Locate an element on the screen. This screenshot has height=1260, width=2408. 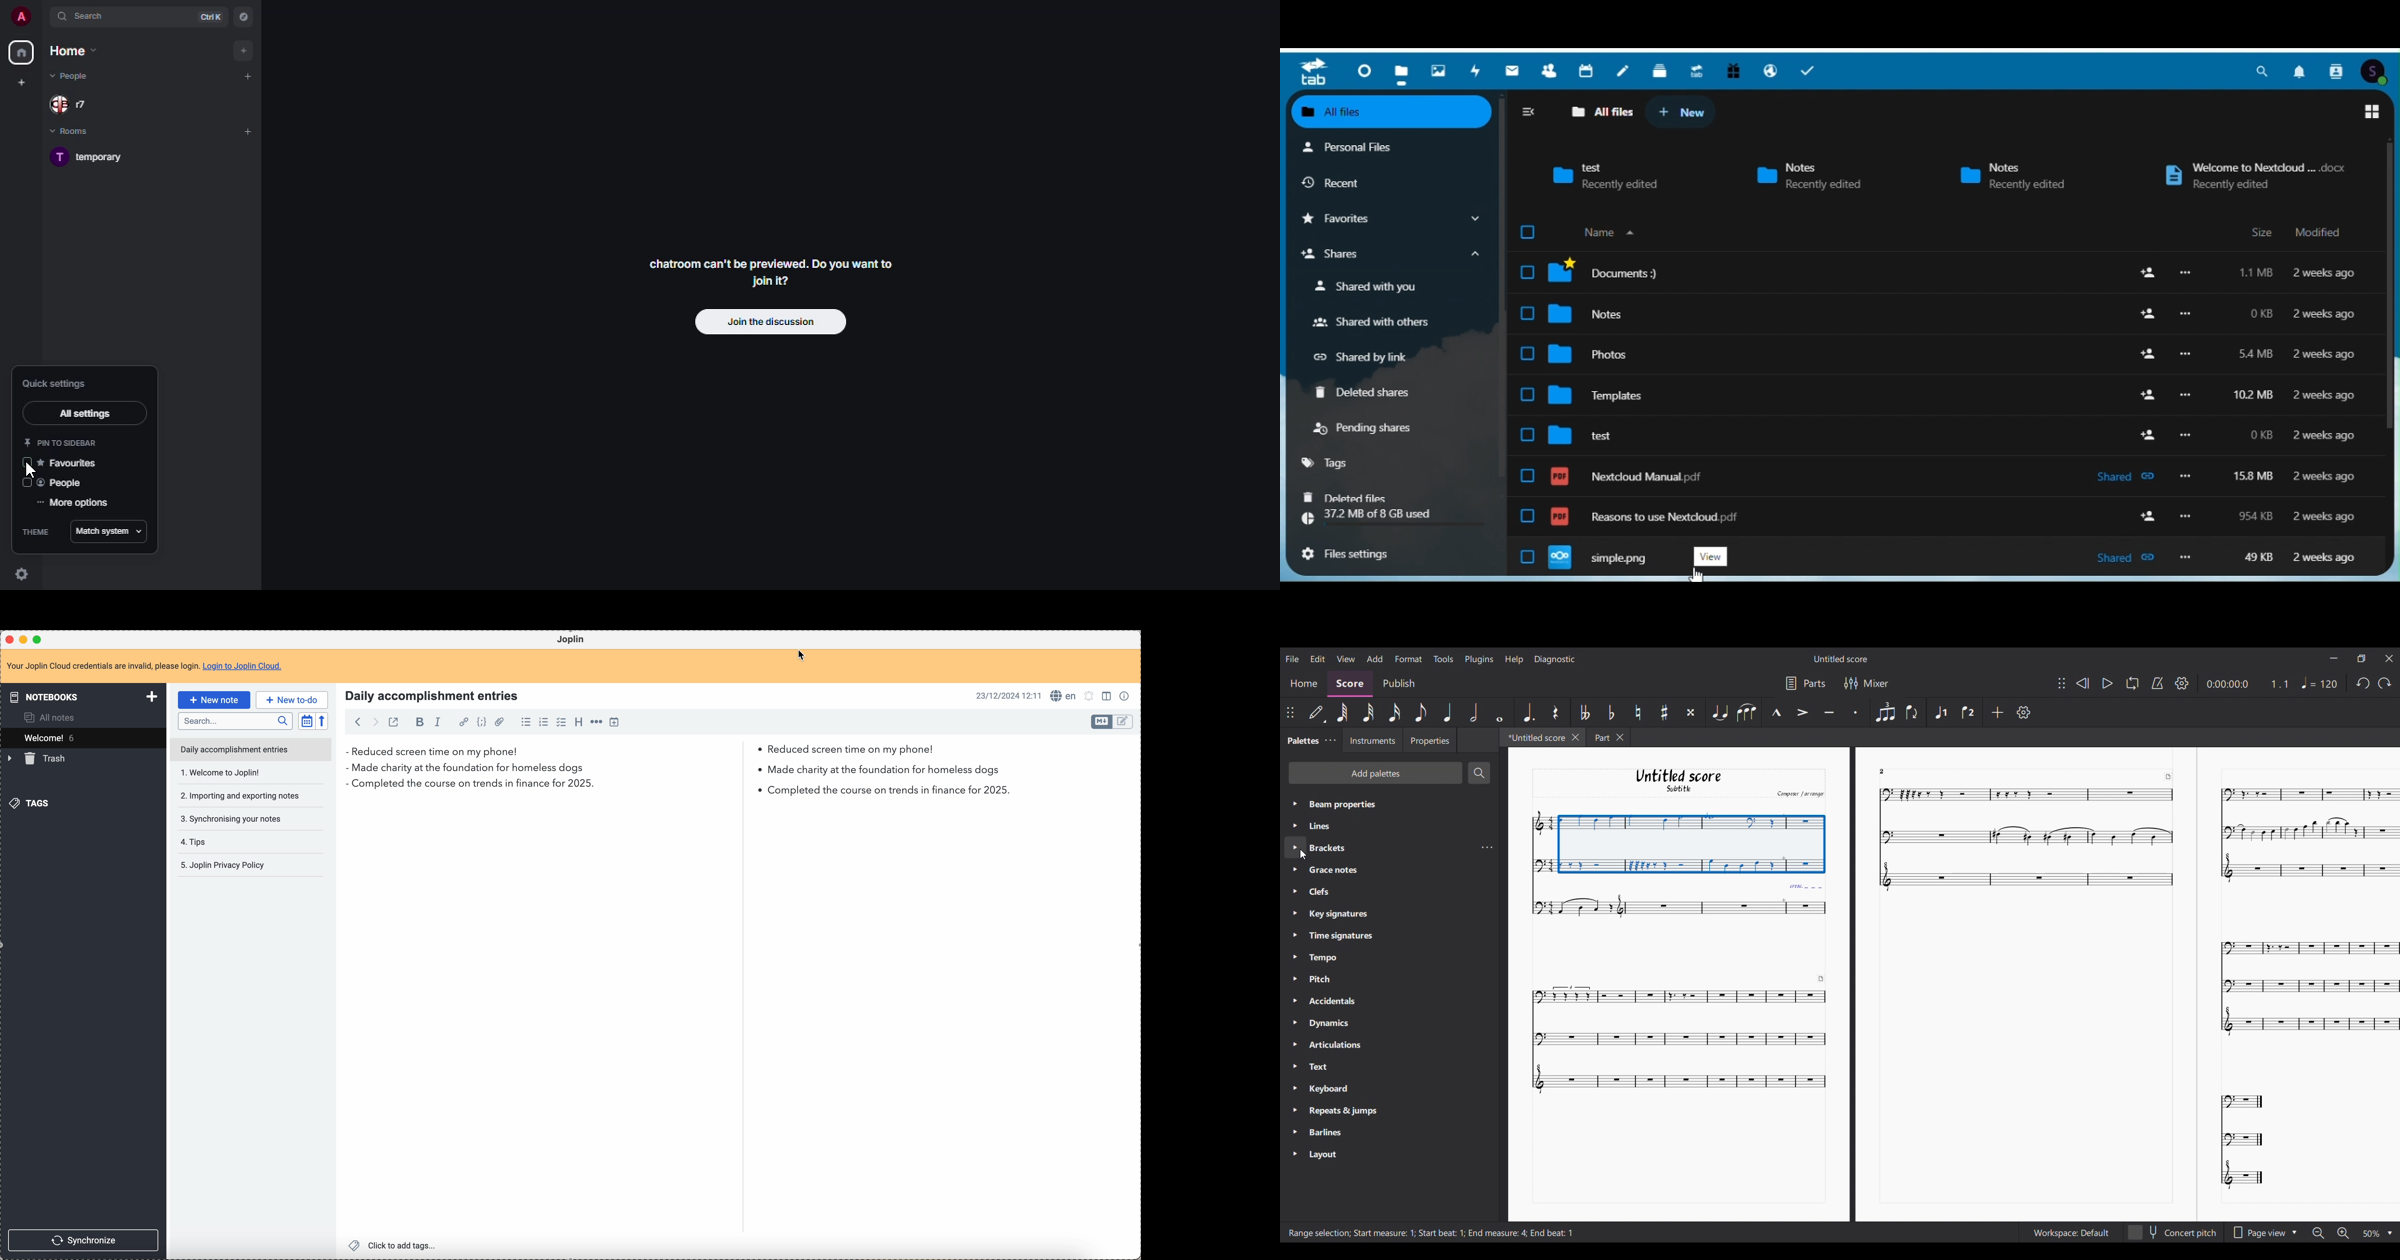
tags is located at coordinates (32, 803).